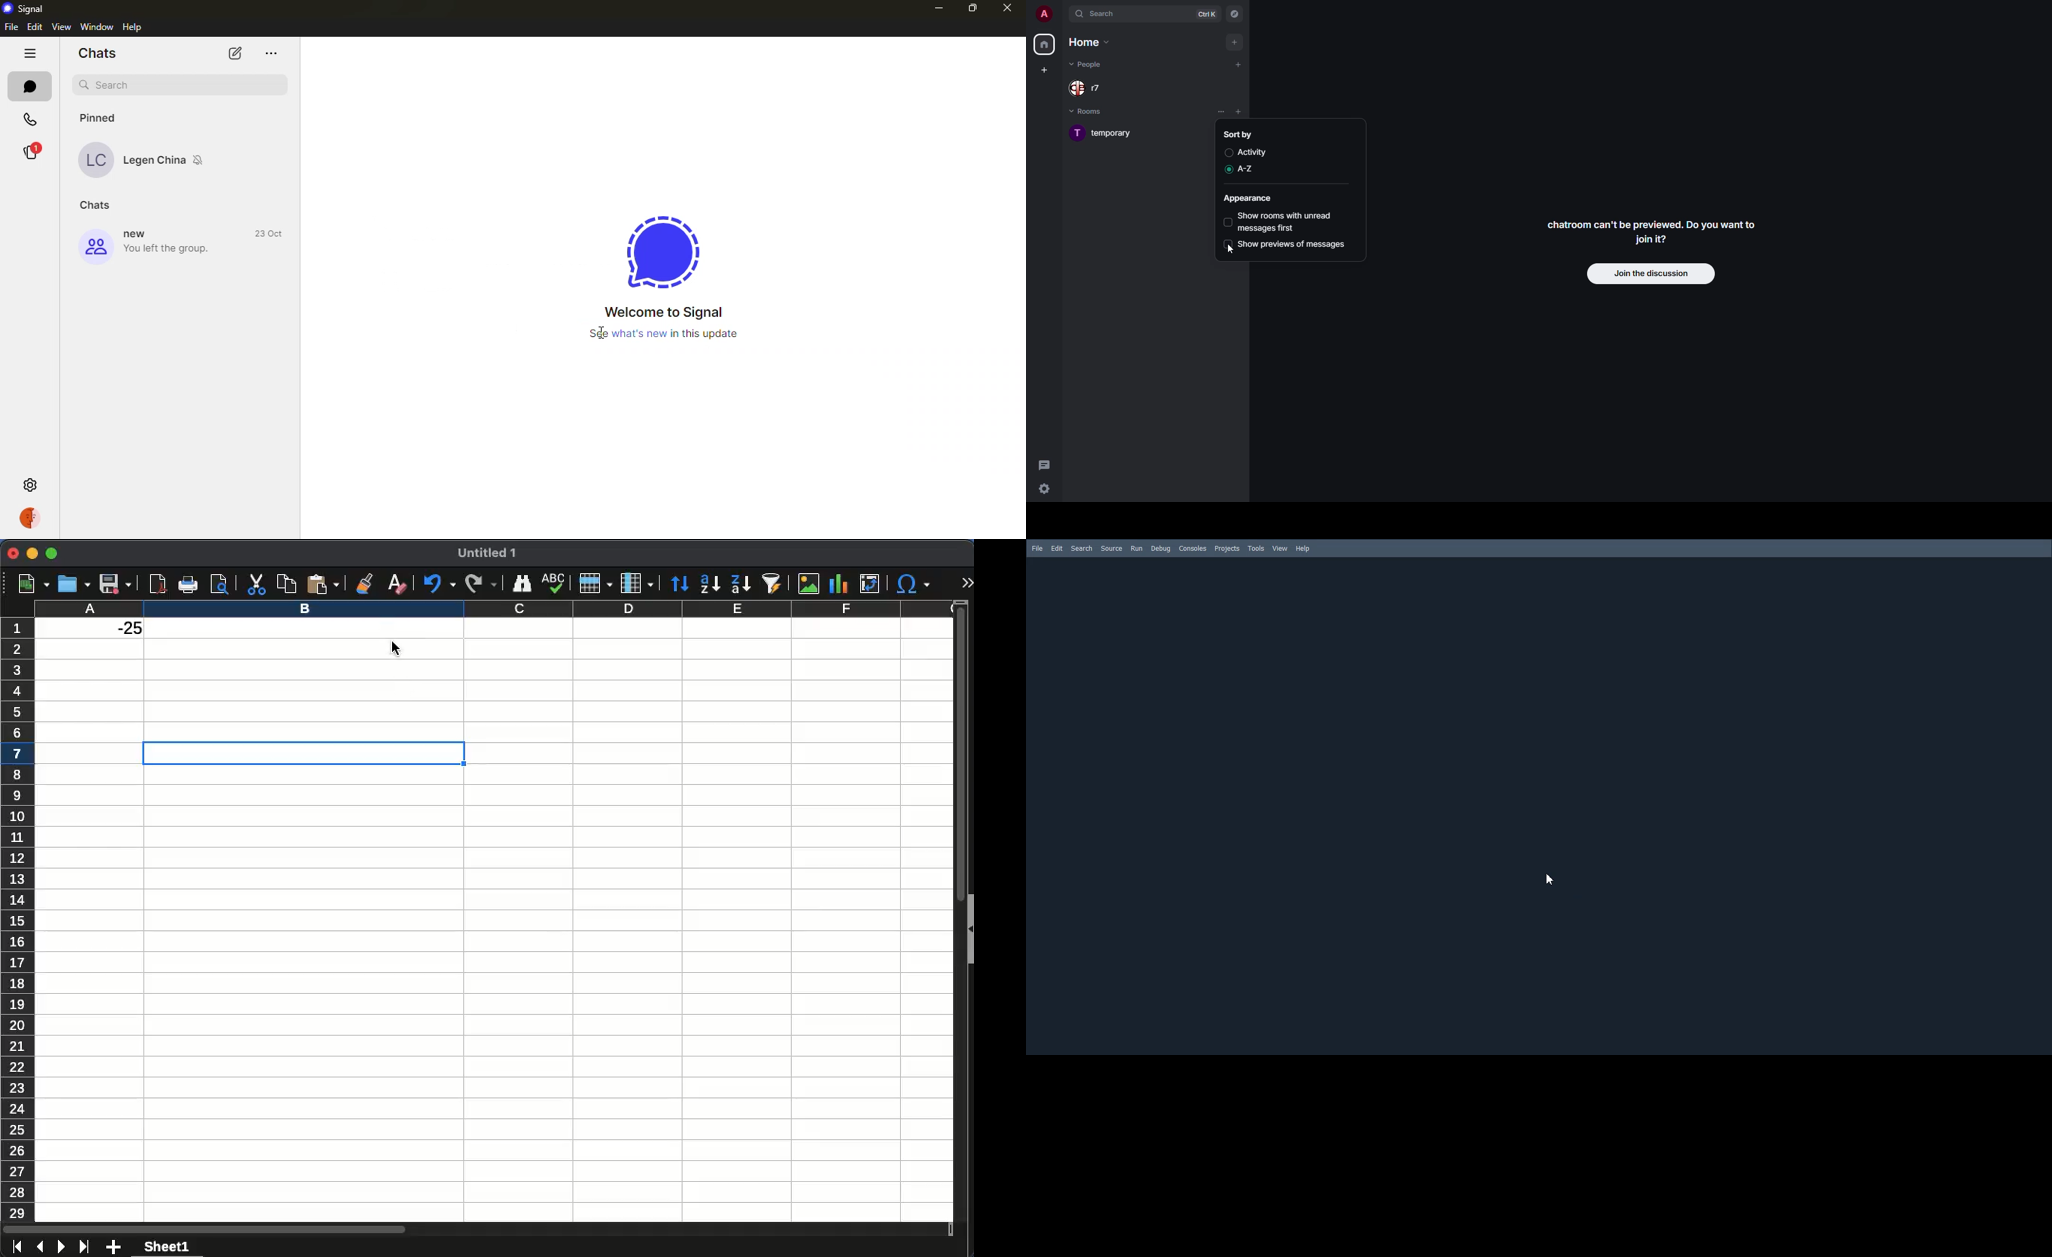  I want to click on Run, so click(1136, 548).